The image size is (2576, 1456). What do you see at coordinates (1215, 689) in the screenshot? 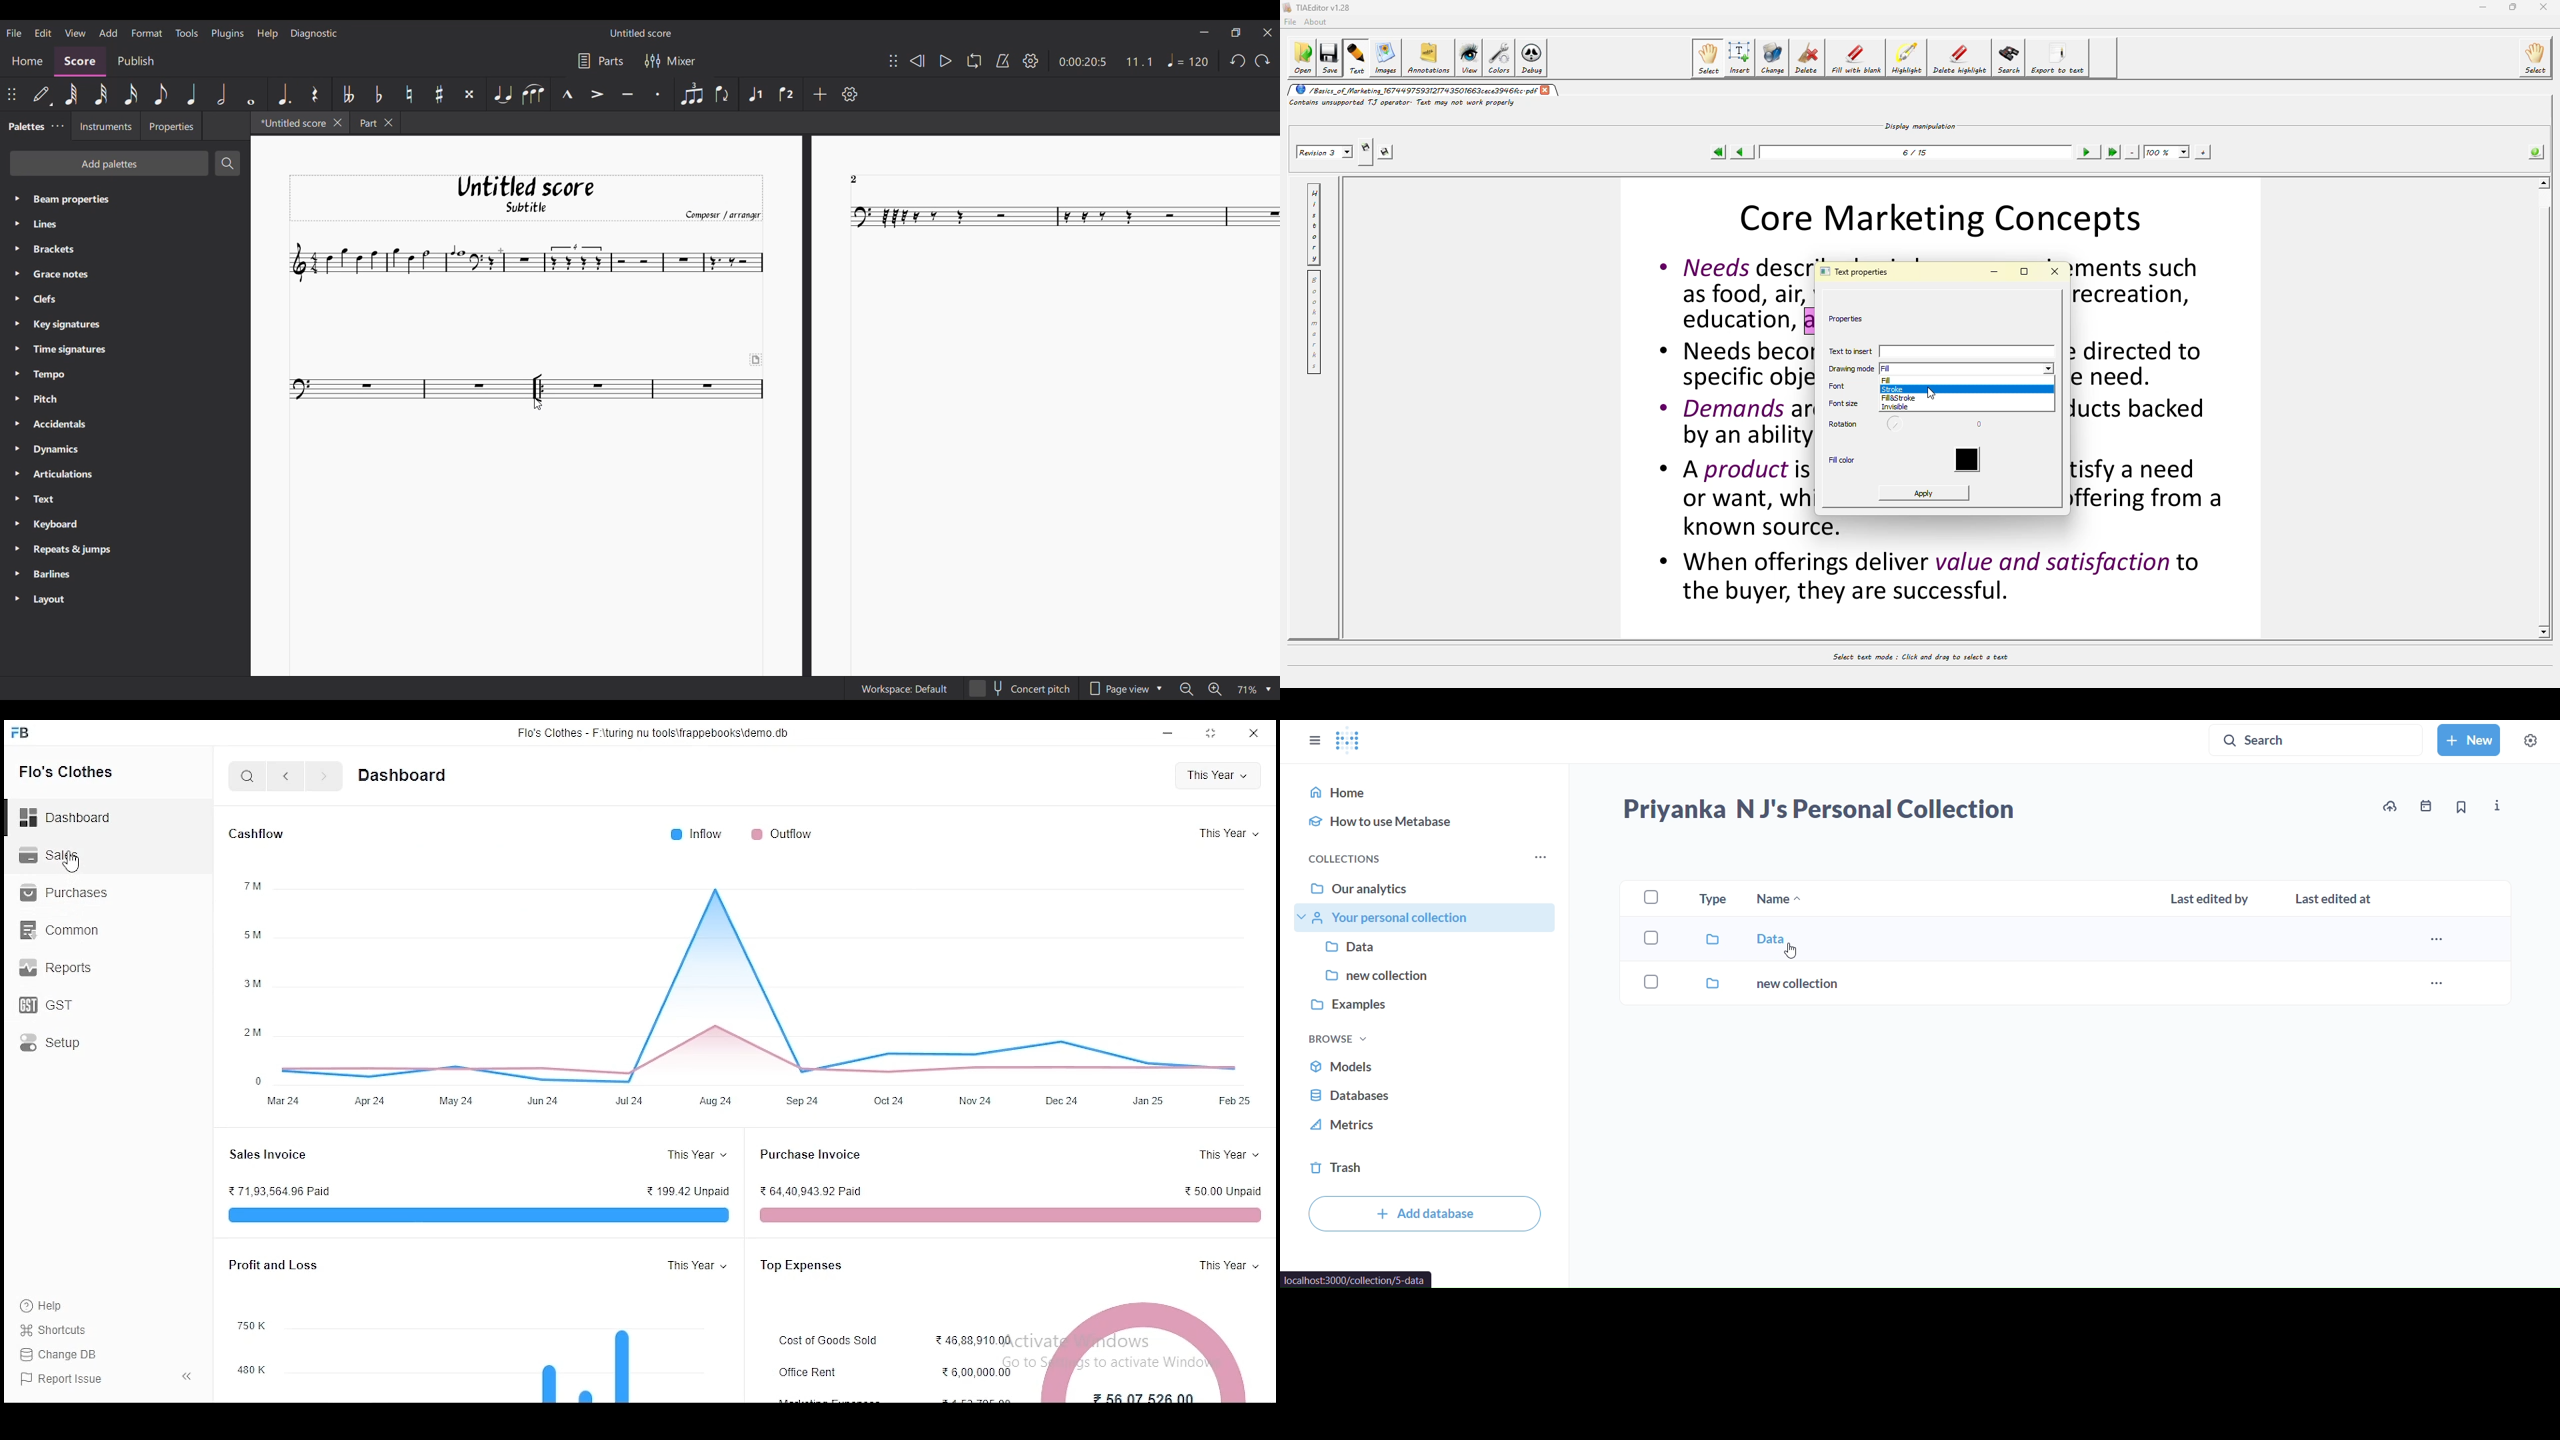
I see `Zoom in` at bounding box center [1215, 689].